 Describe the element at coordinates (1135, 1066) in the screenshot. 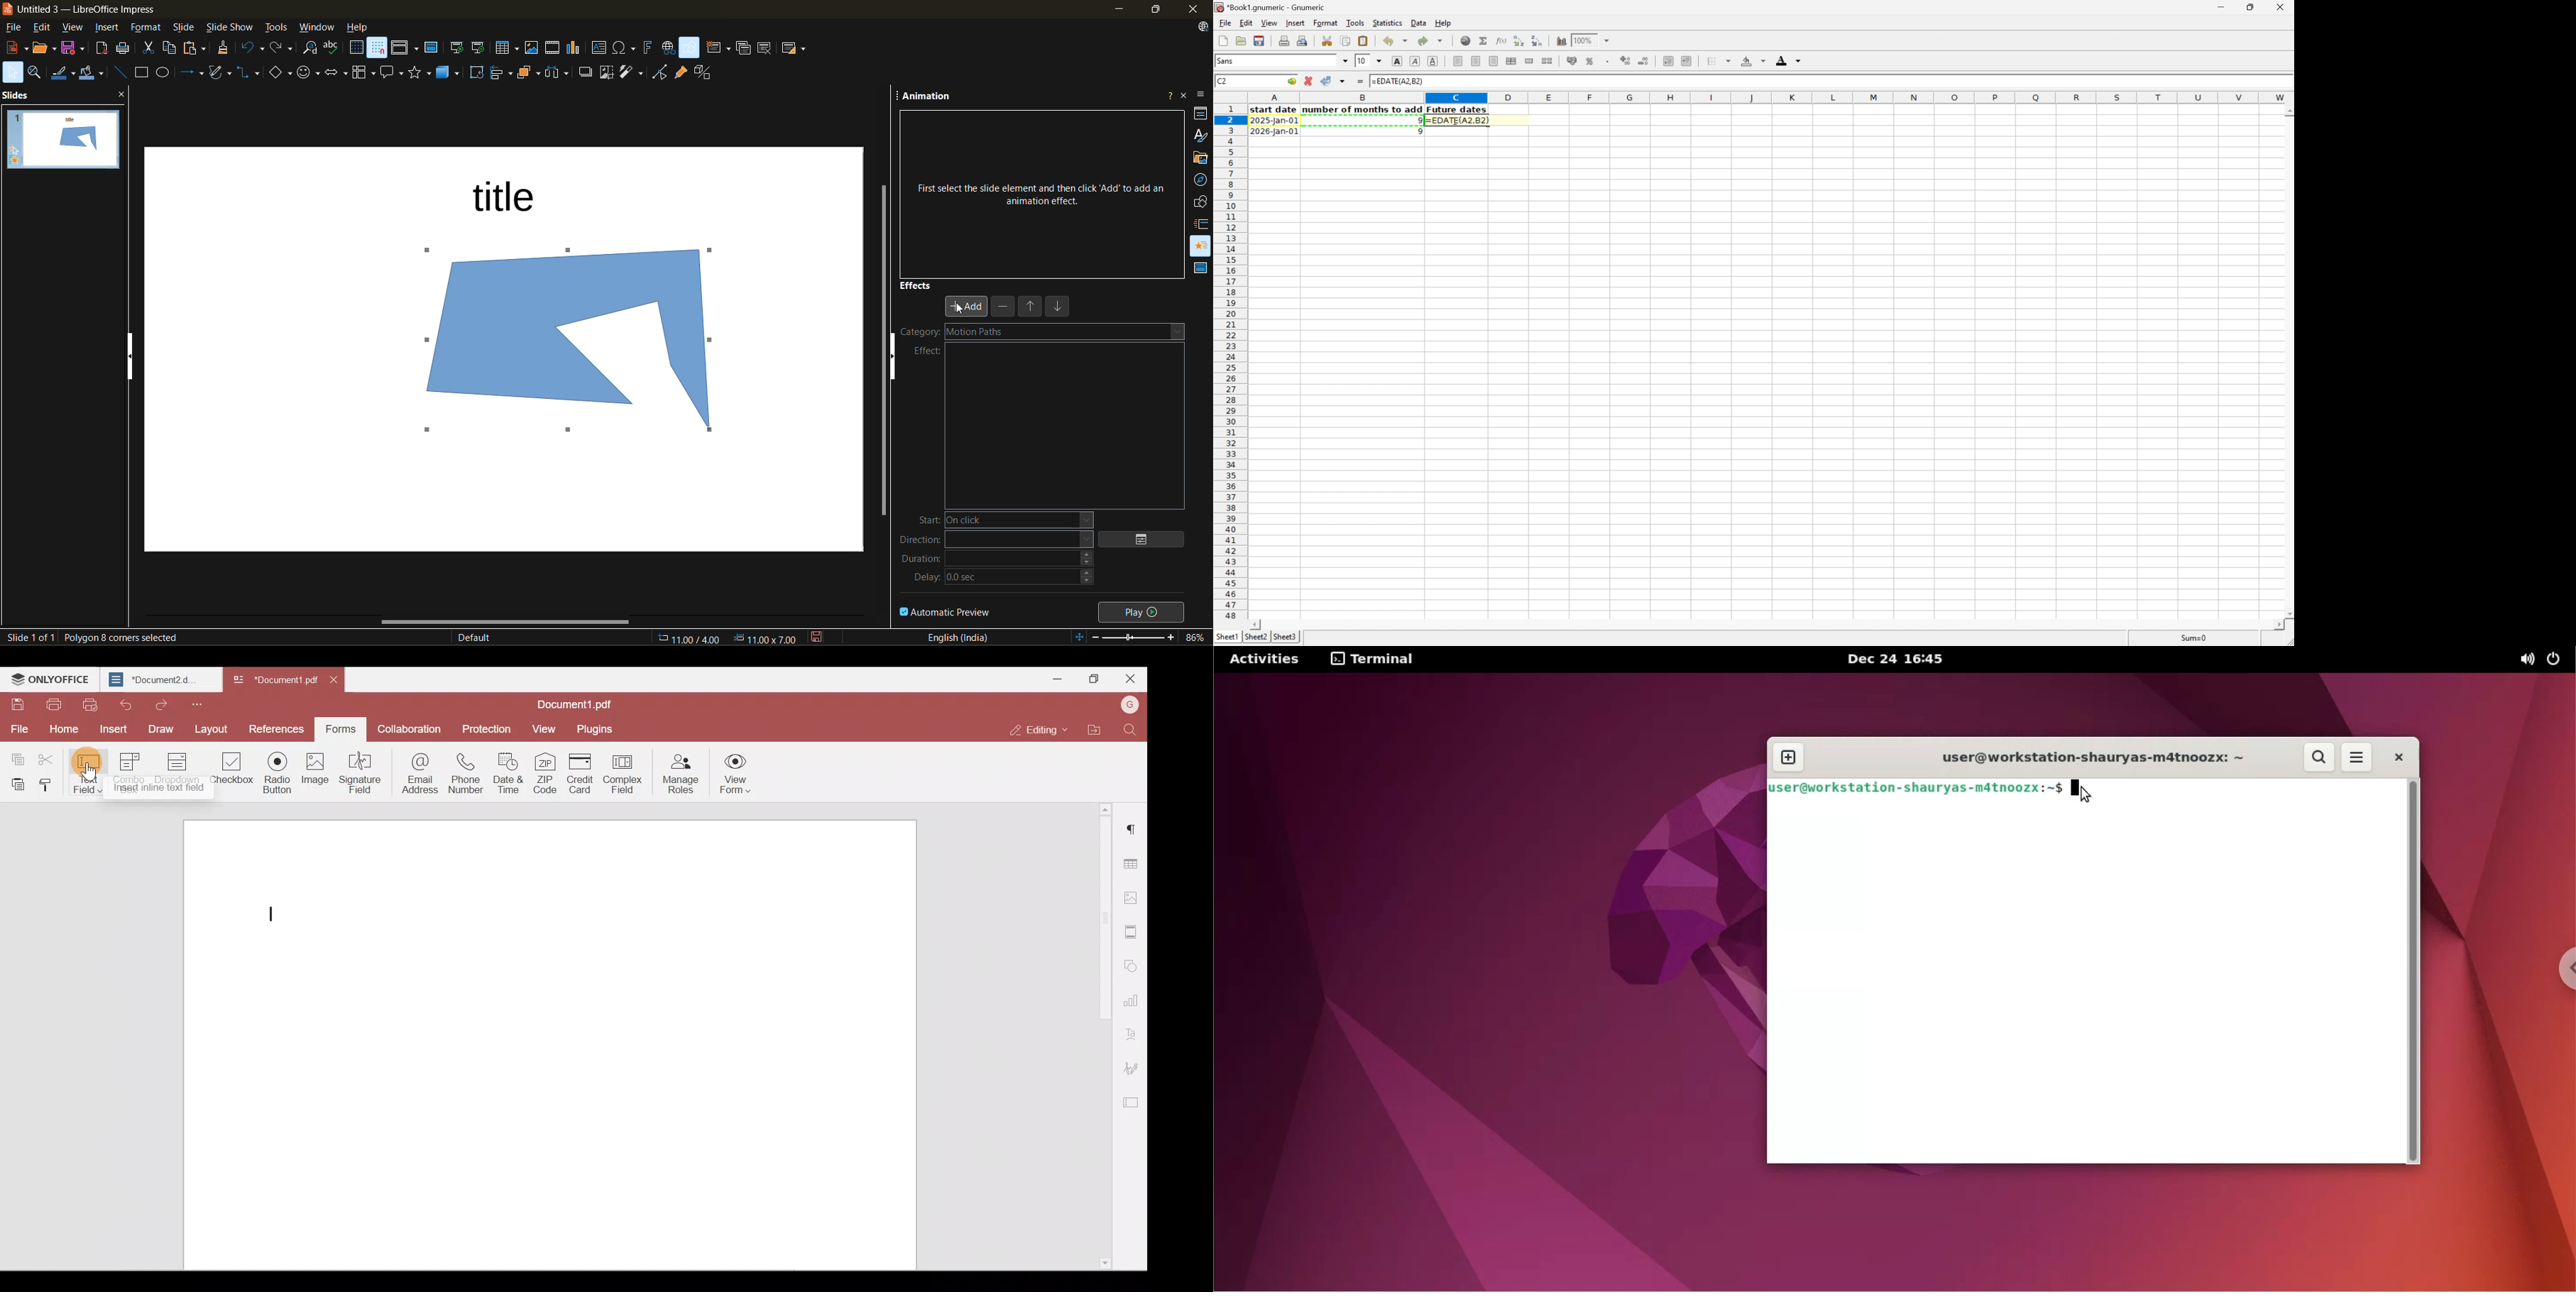

I see `Signature settings` at that location.